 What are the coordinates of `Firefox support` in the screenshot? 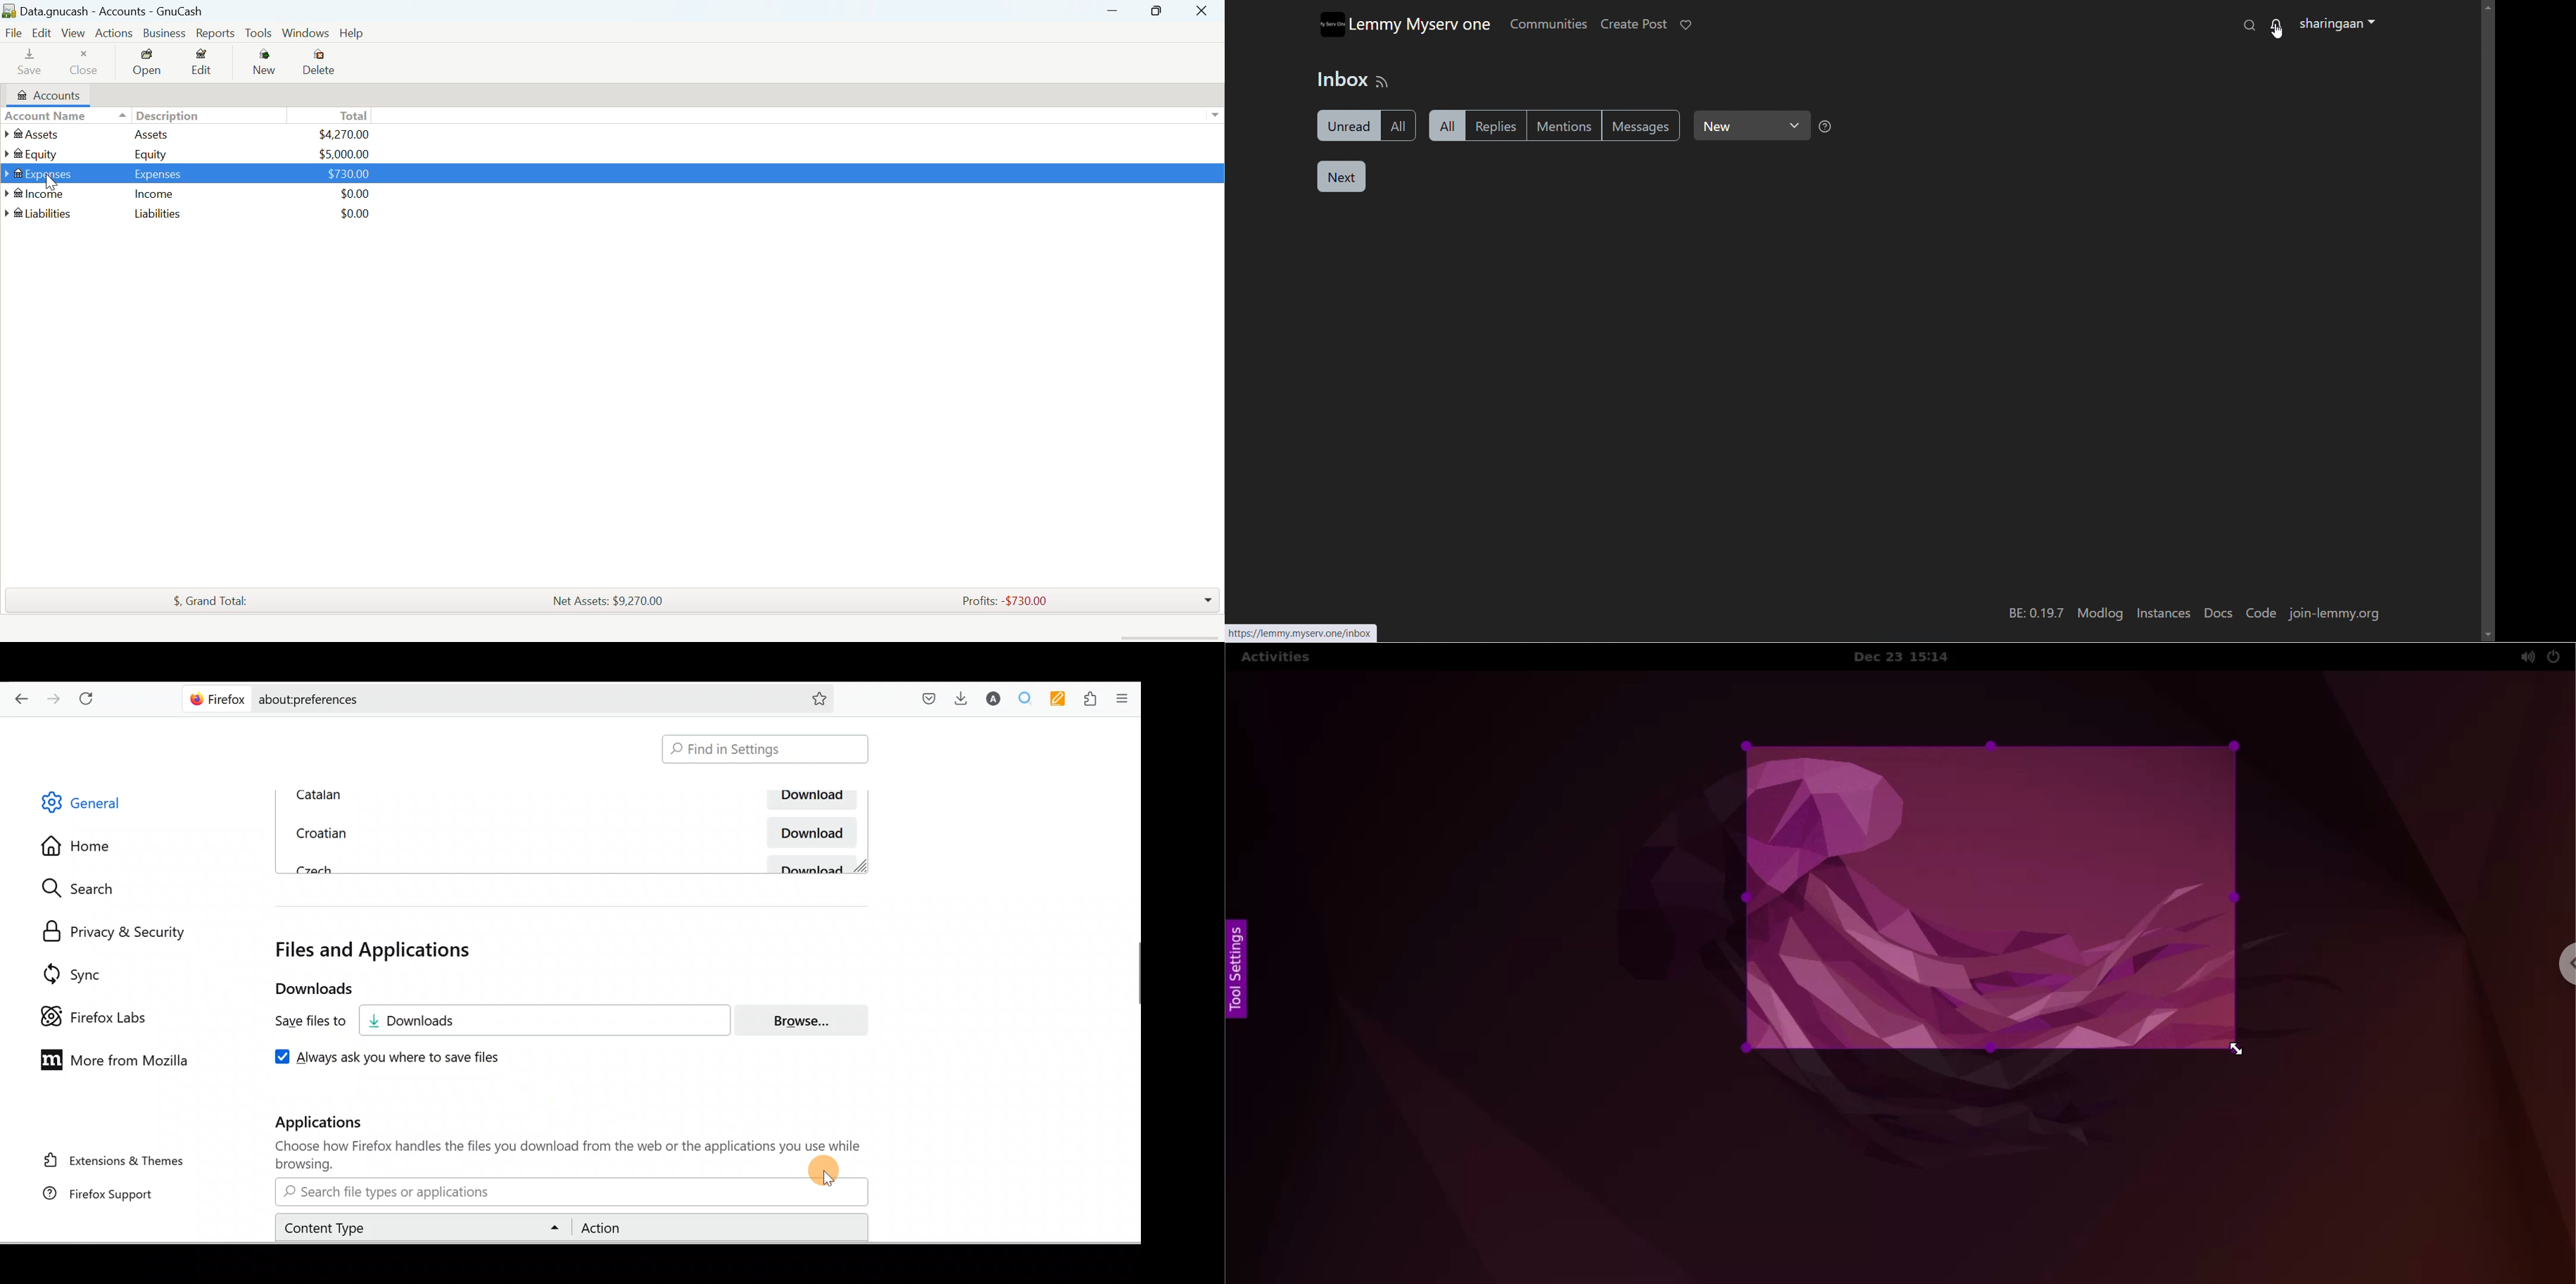 It's located at (95, 1195).